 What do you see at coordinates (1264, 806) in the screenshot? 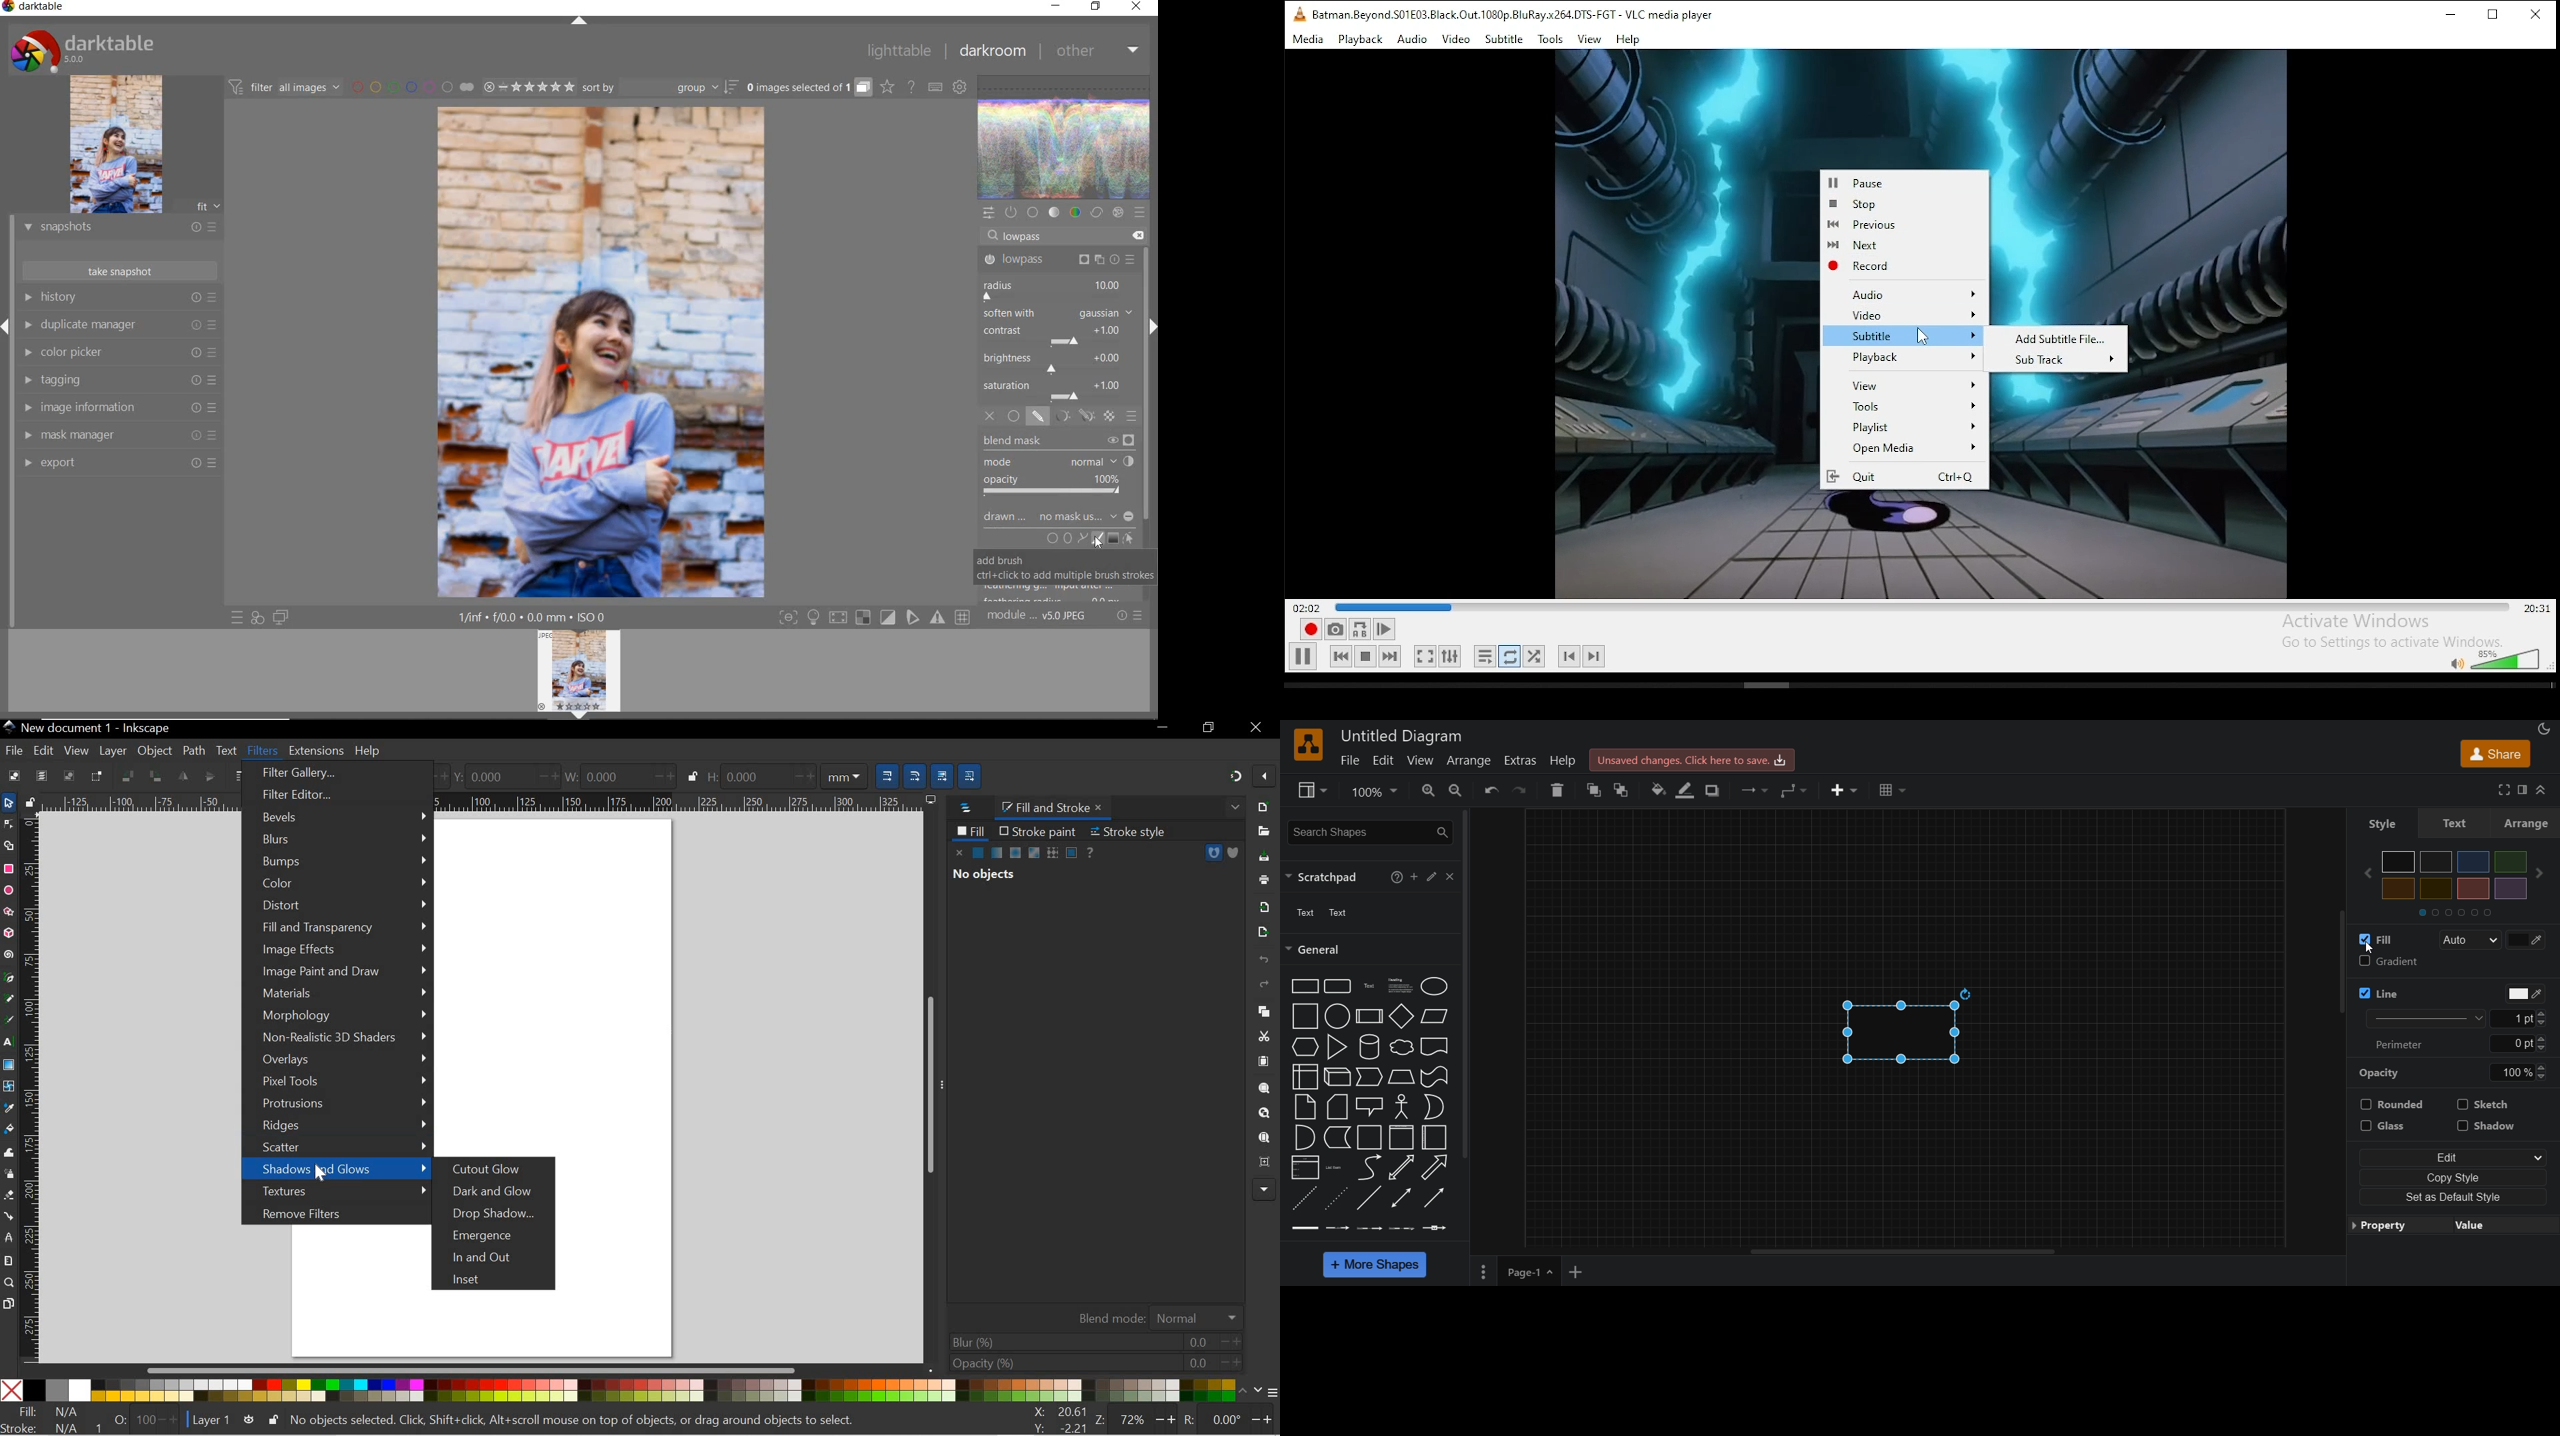
I see `NEW` at bounding box center [1264, 806].